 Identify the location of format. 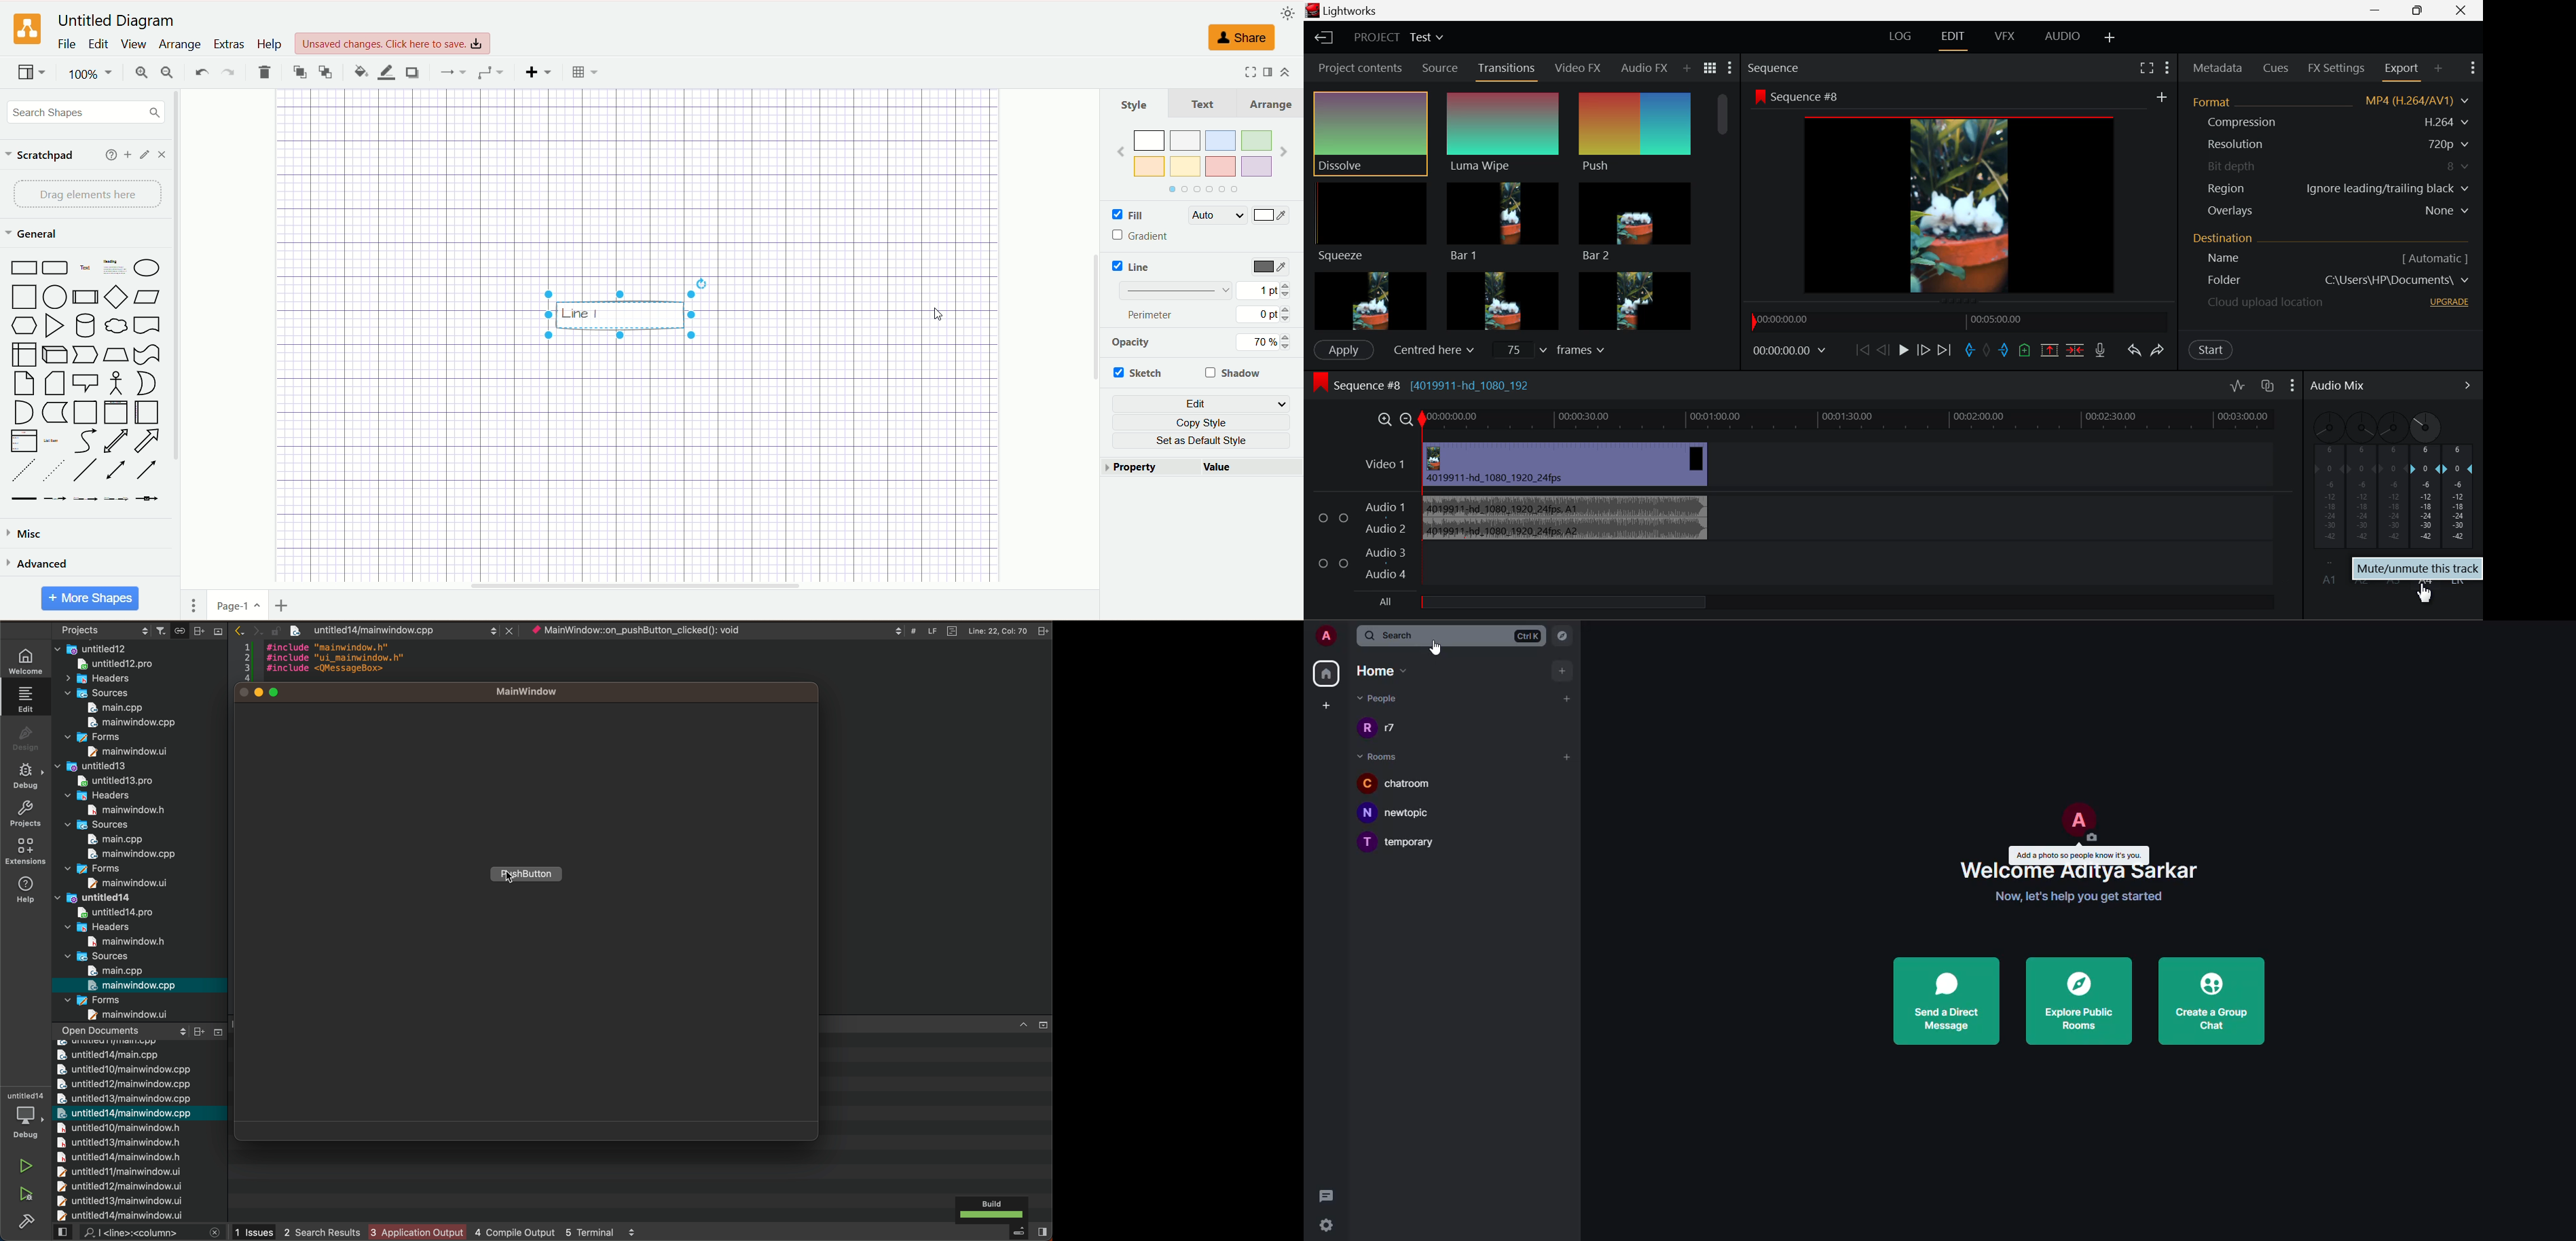
(1268, 73).